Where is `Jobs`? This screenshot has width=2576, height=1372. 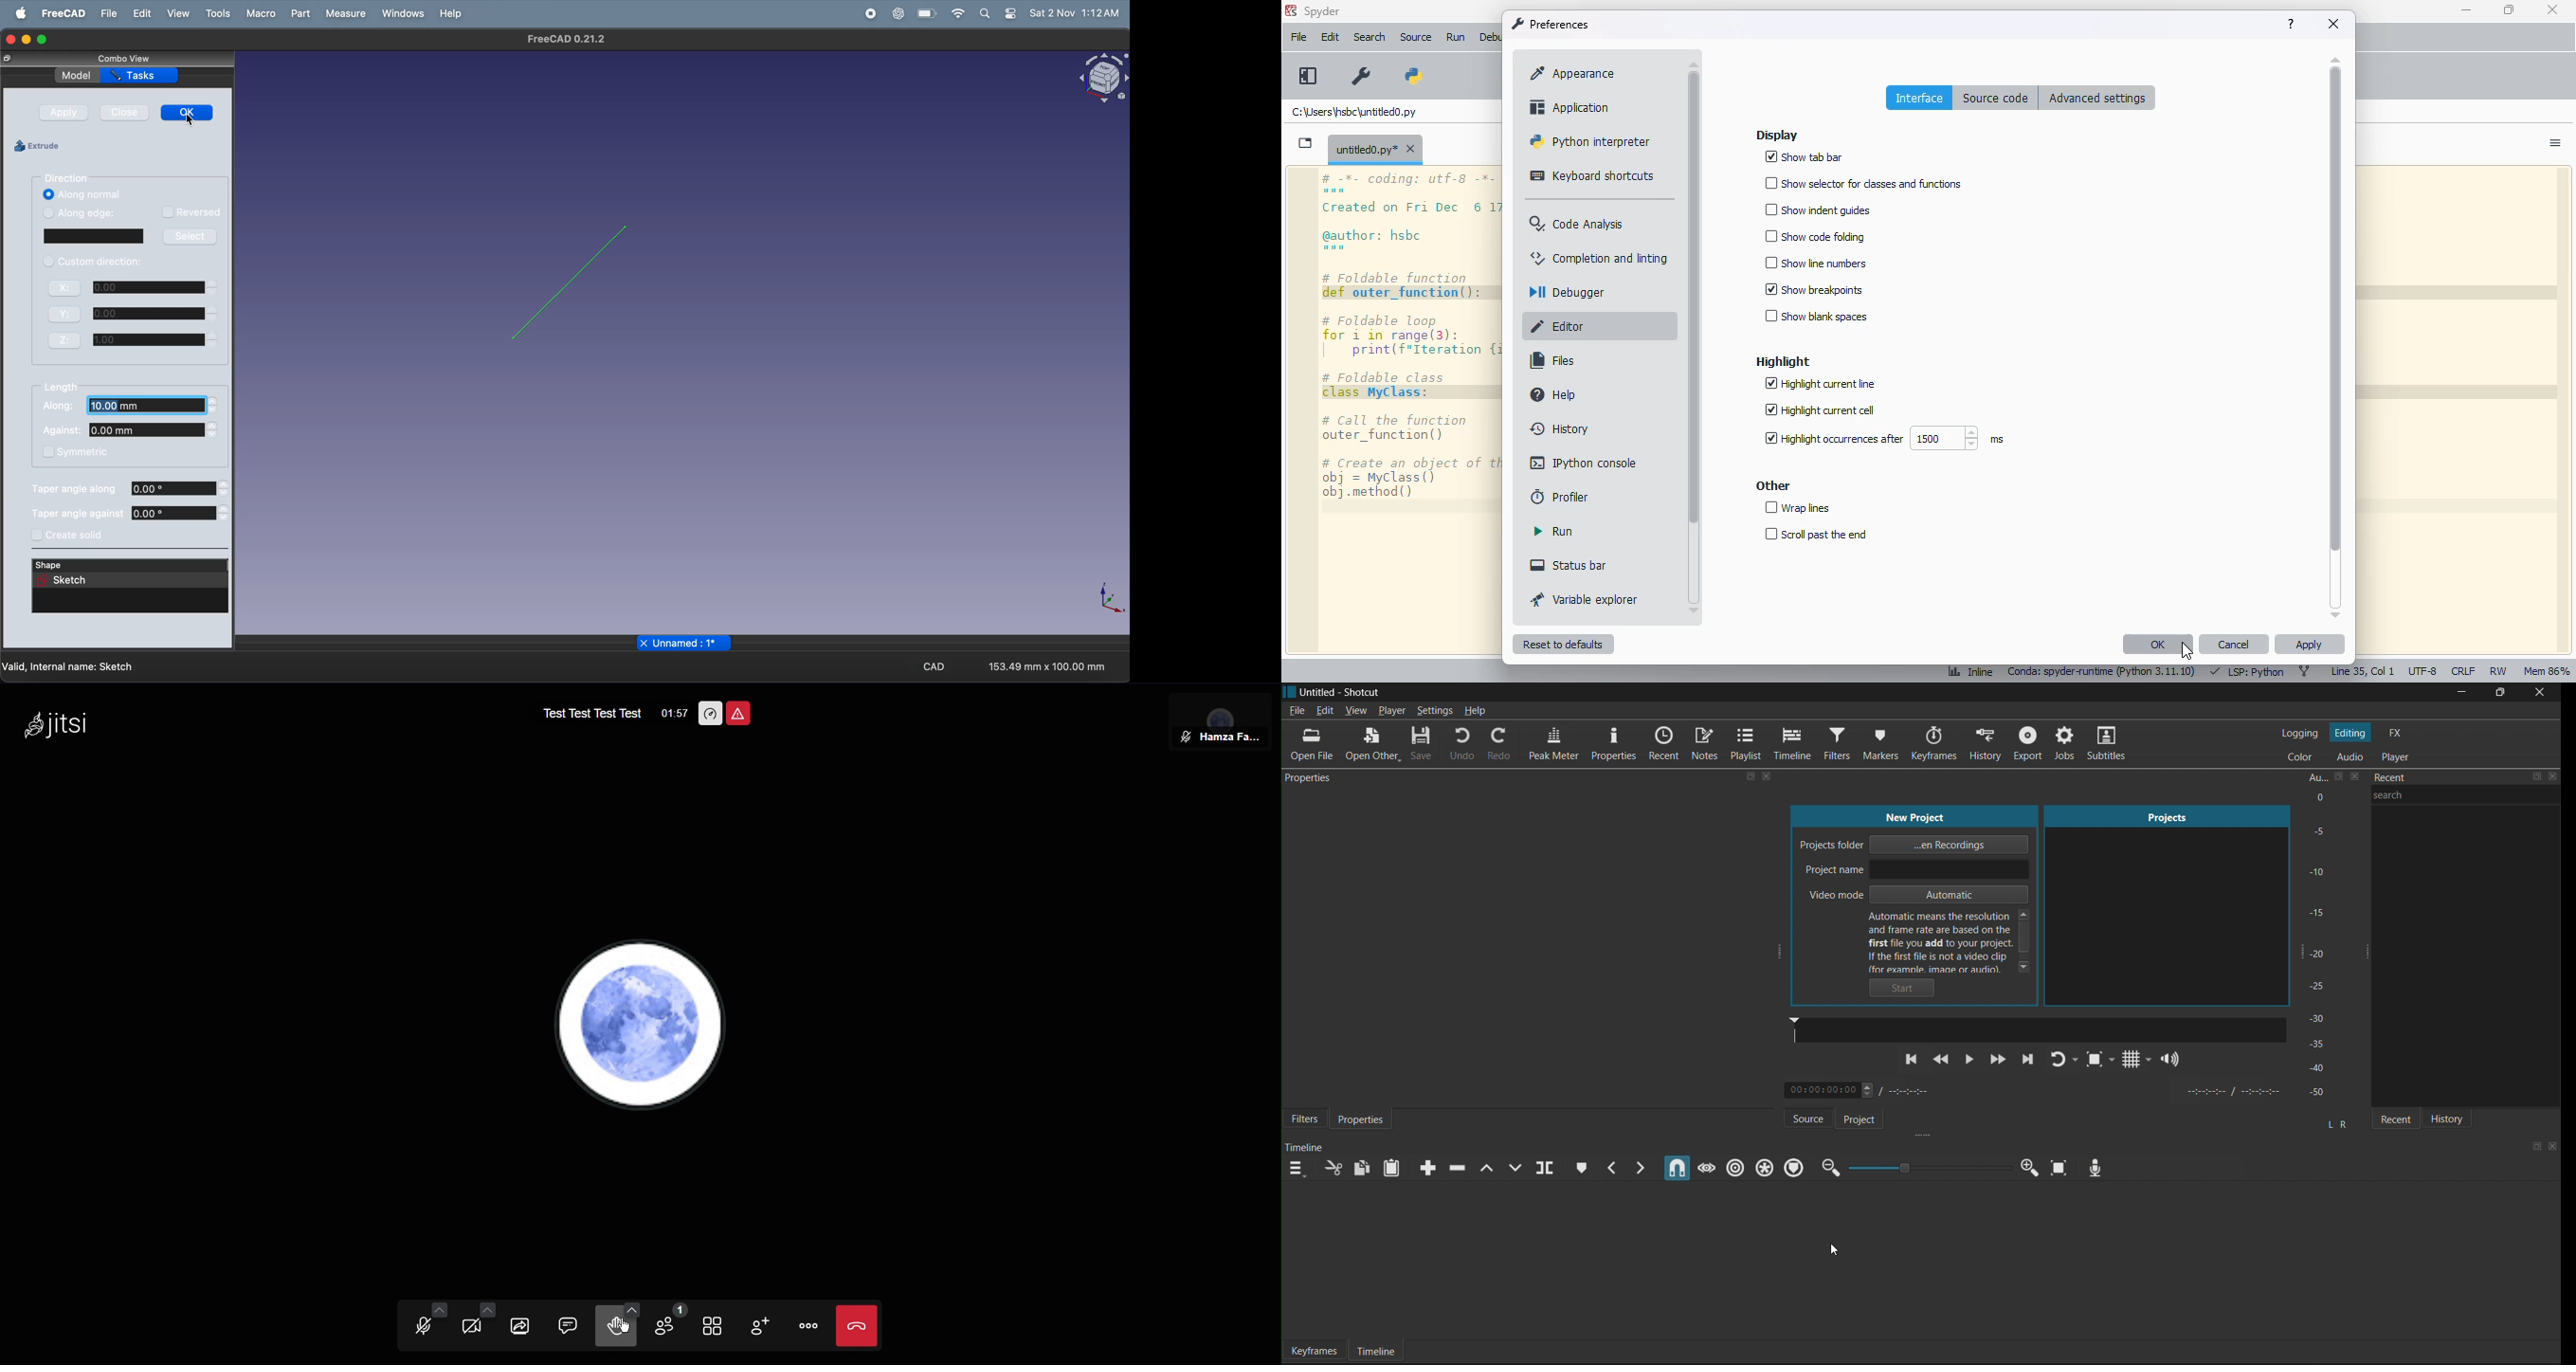 Jobs is located at coordinates (2062, 745).